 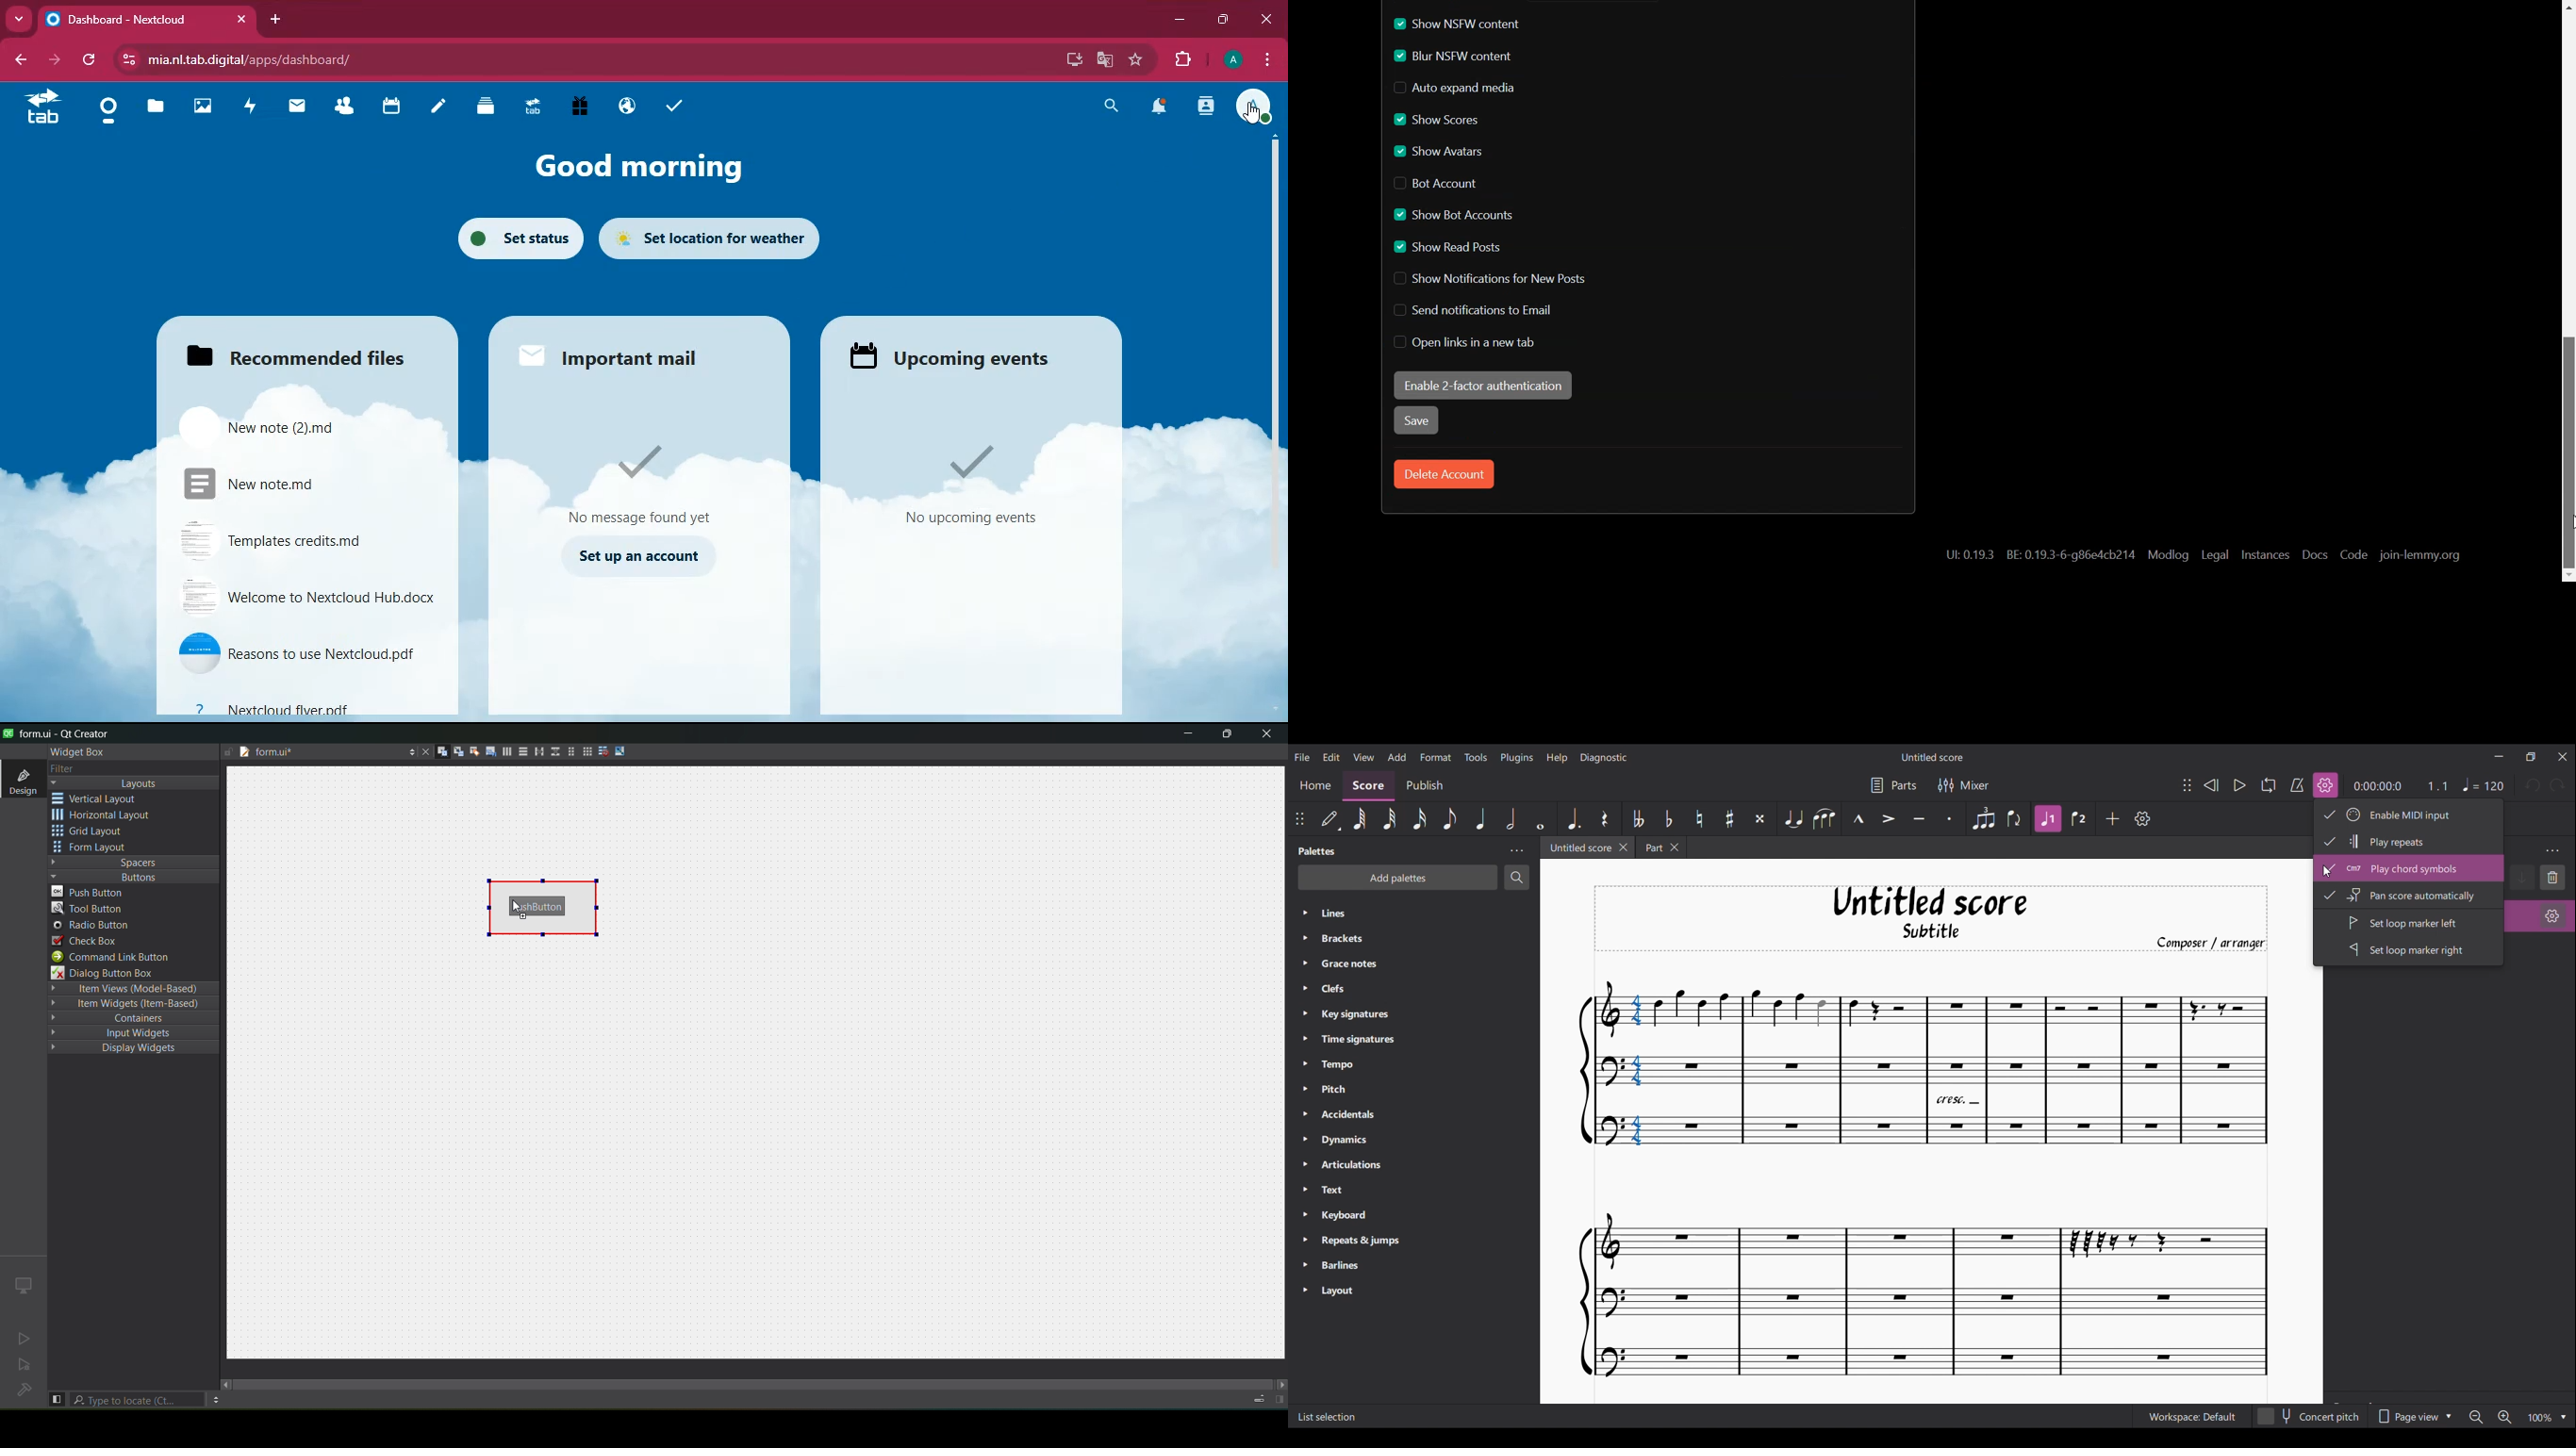 What do you see at coordinates (2410, 922) in the screenshot?
I see `Set loop marker left` at bounding box center [2410, 922].